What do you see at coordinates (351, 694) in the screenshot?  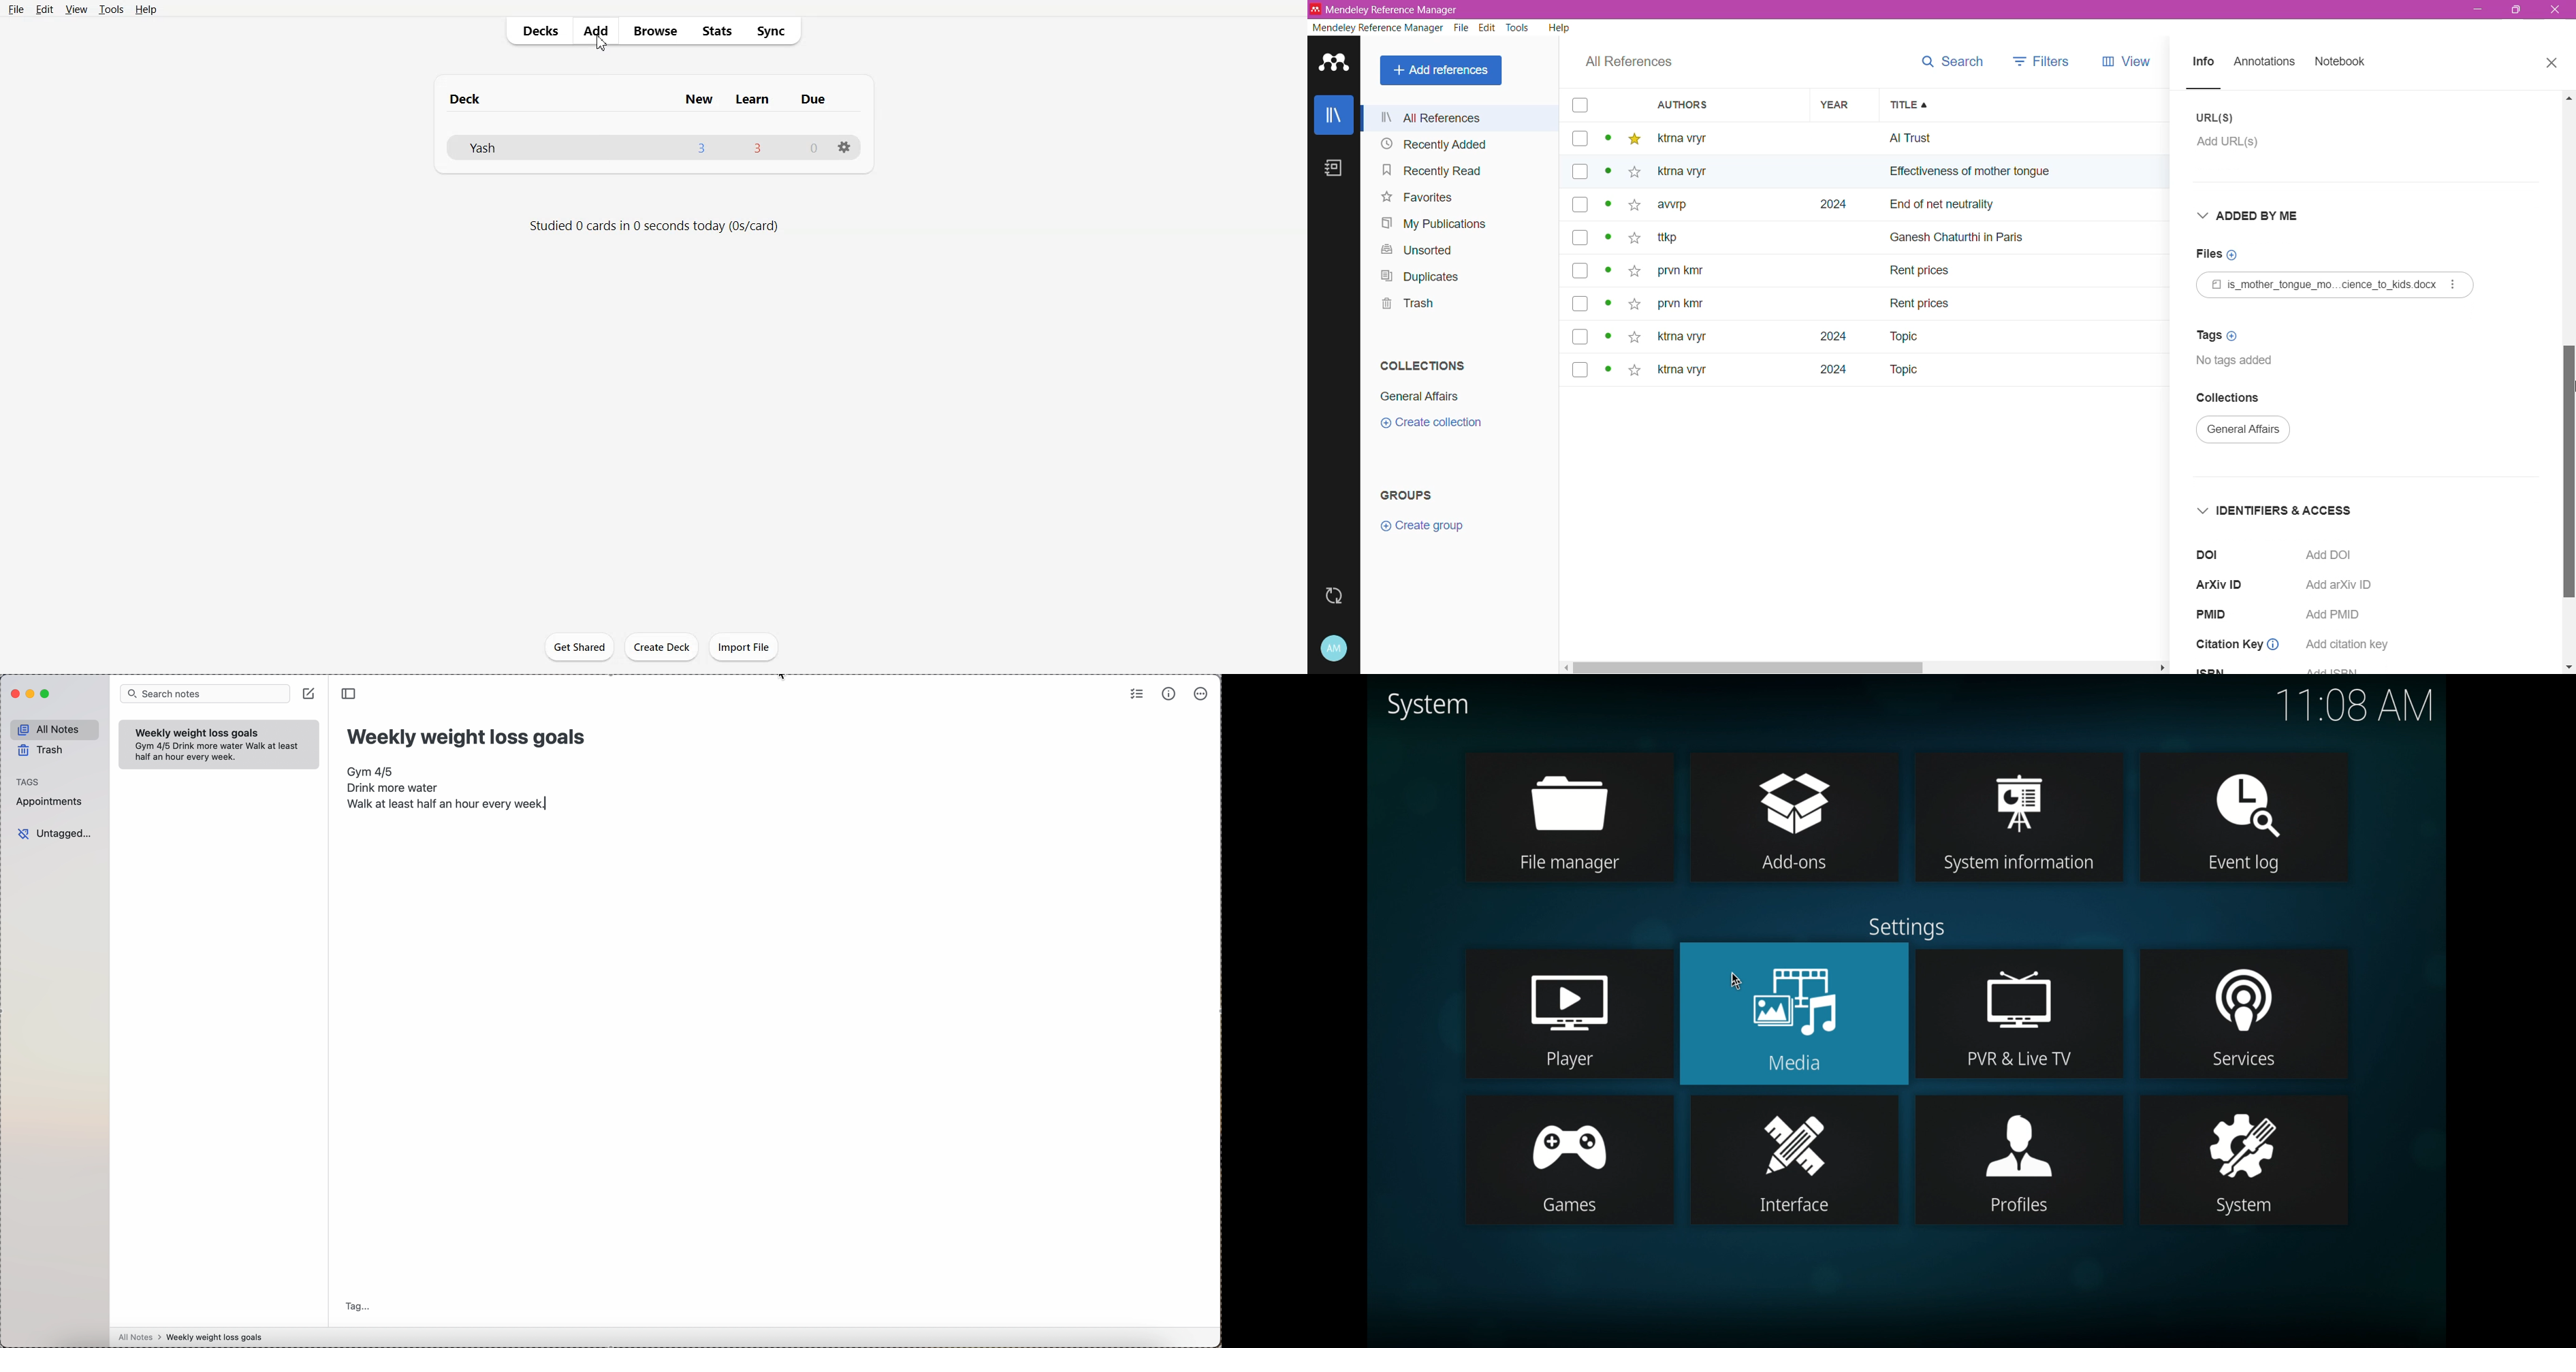 I see `toggle side bar` at bounding box center [351, 694].